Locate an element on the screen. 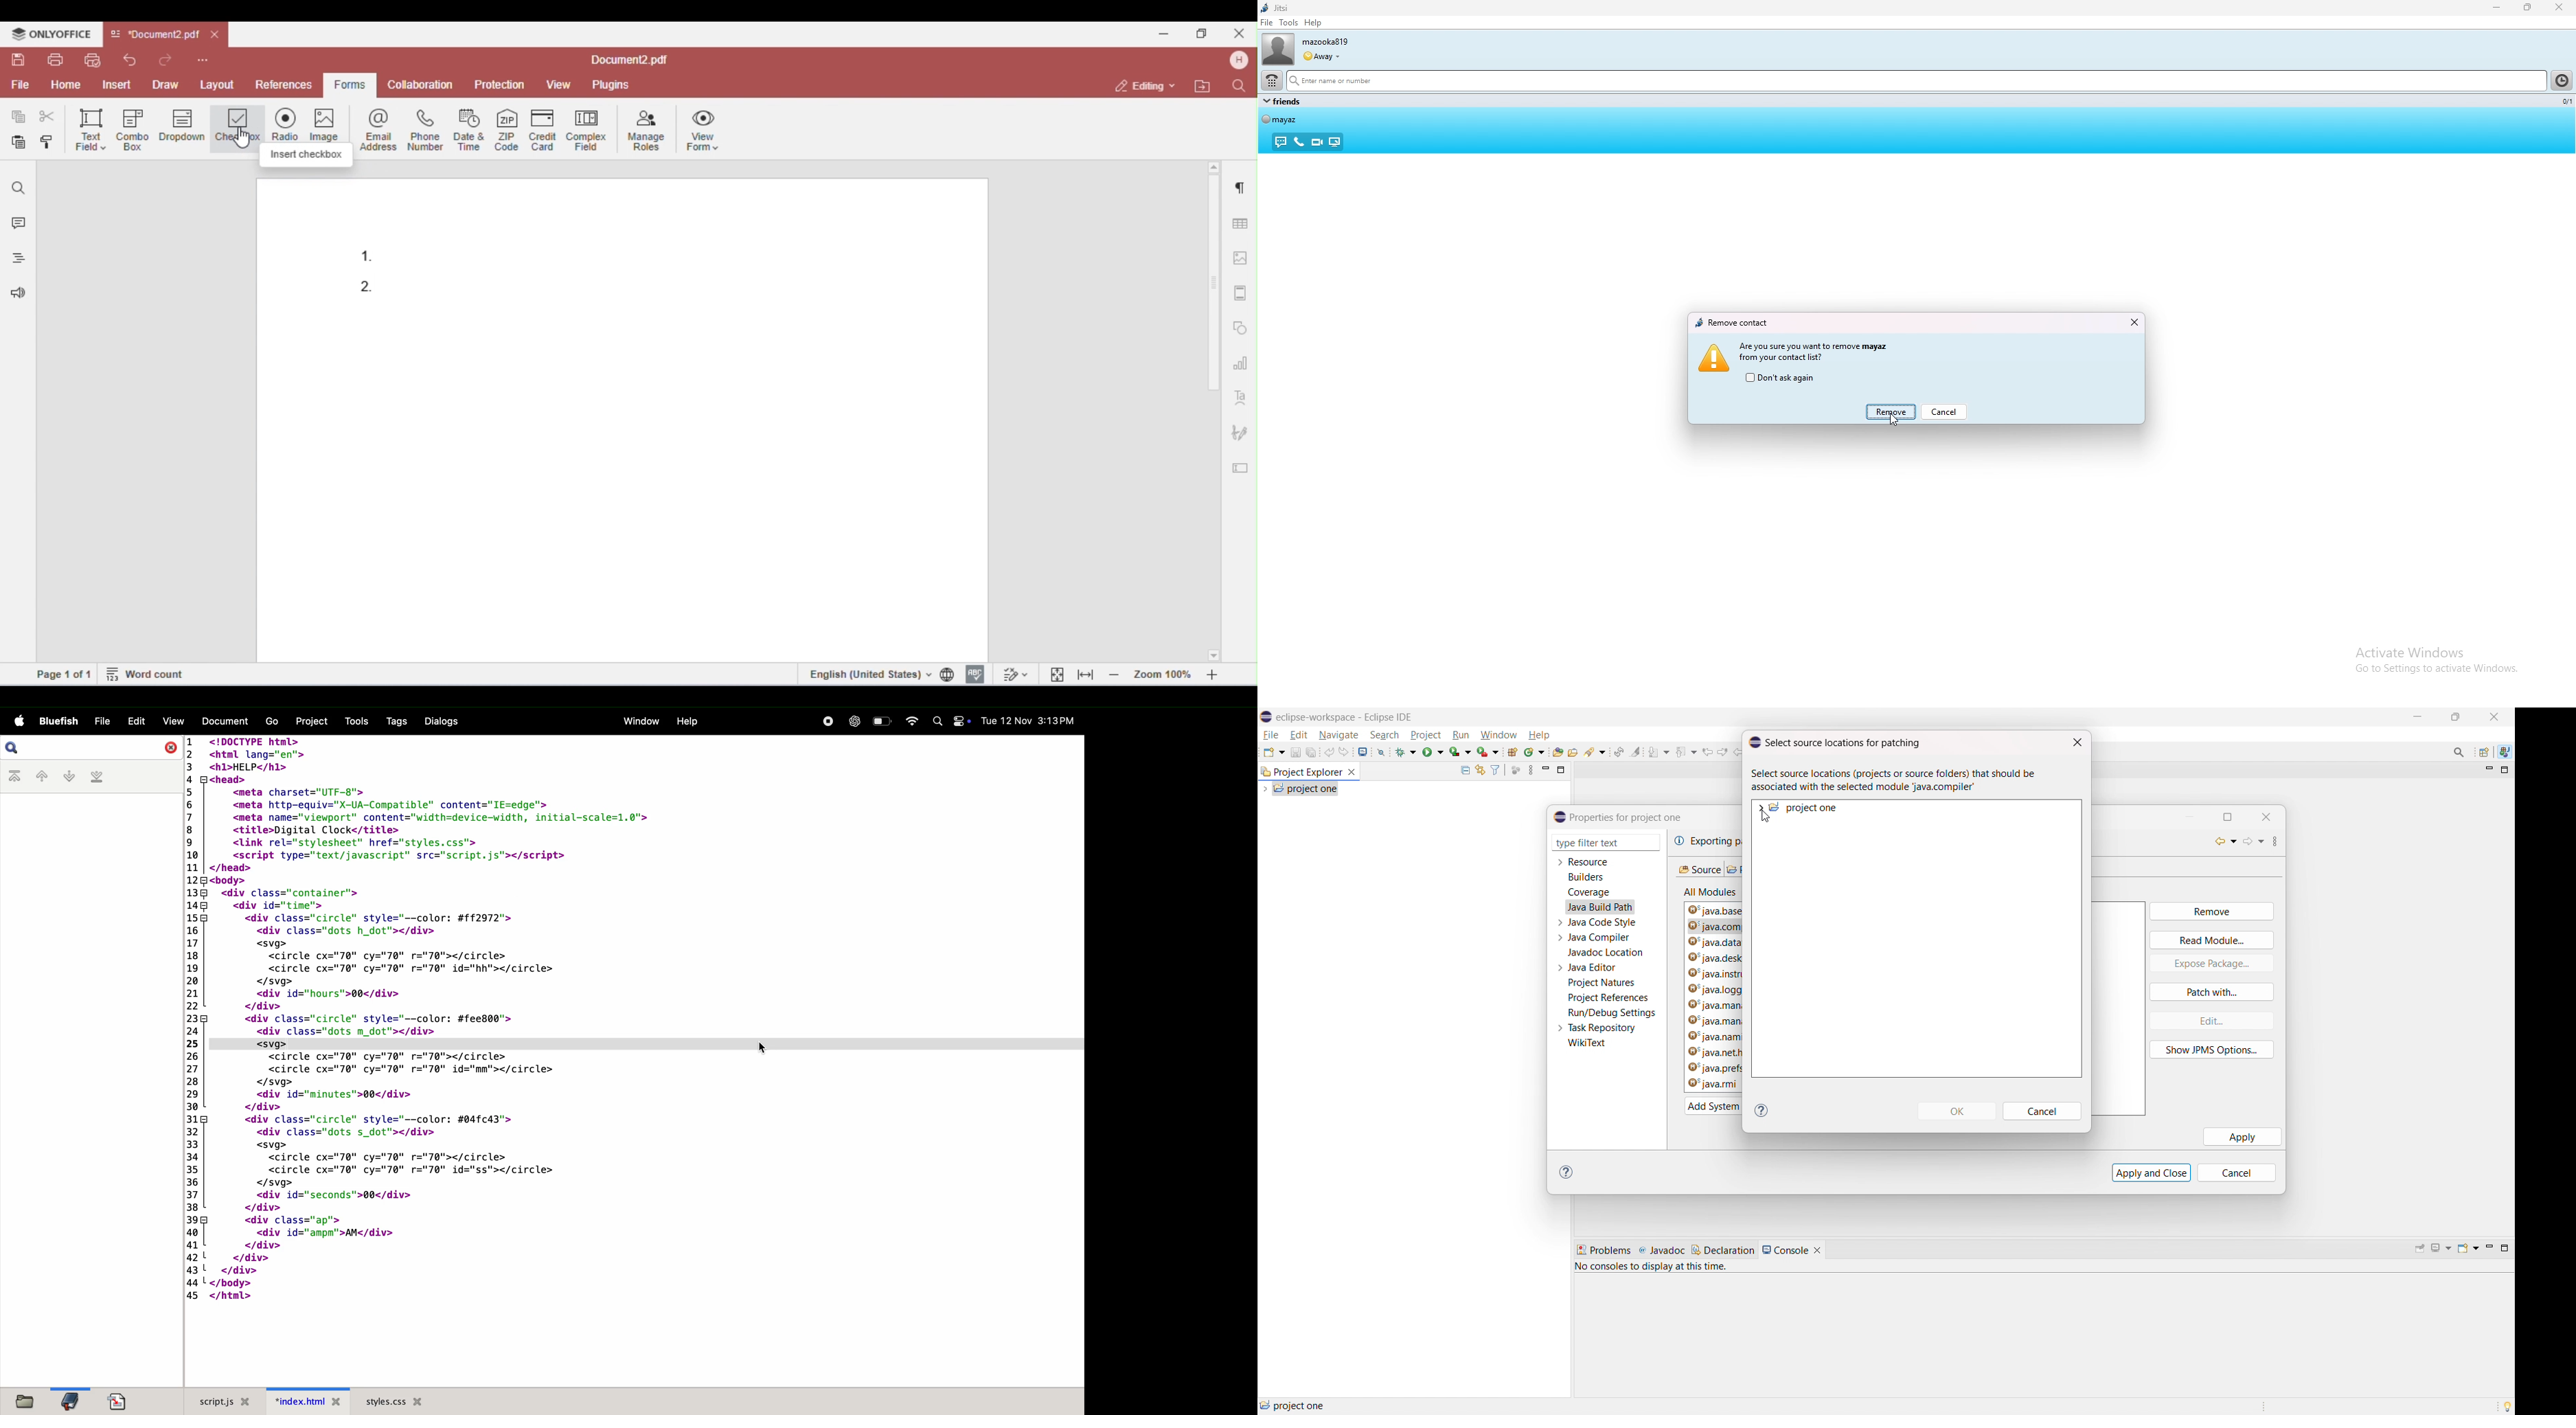 The image size is (2576, 1428). *index.html is located at coordinates (304, 1401).